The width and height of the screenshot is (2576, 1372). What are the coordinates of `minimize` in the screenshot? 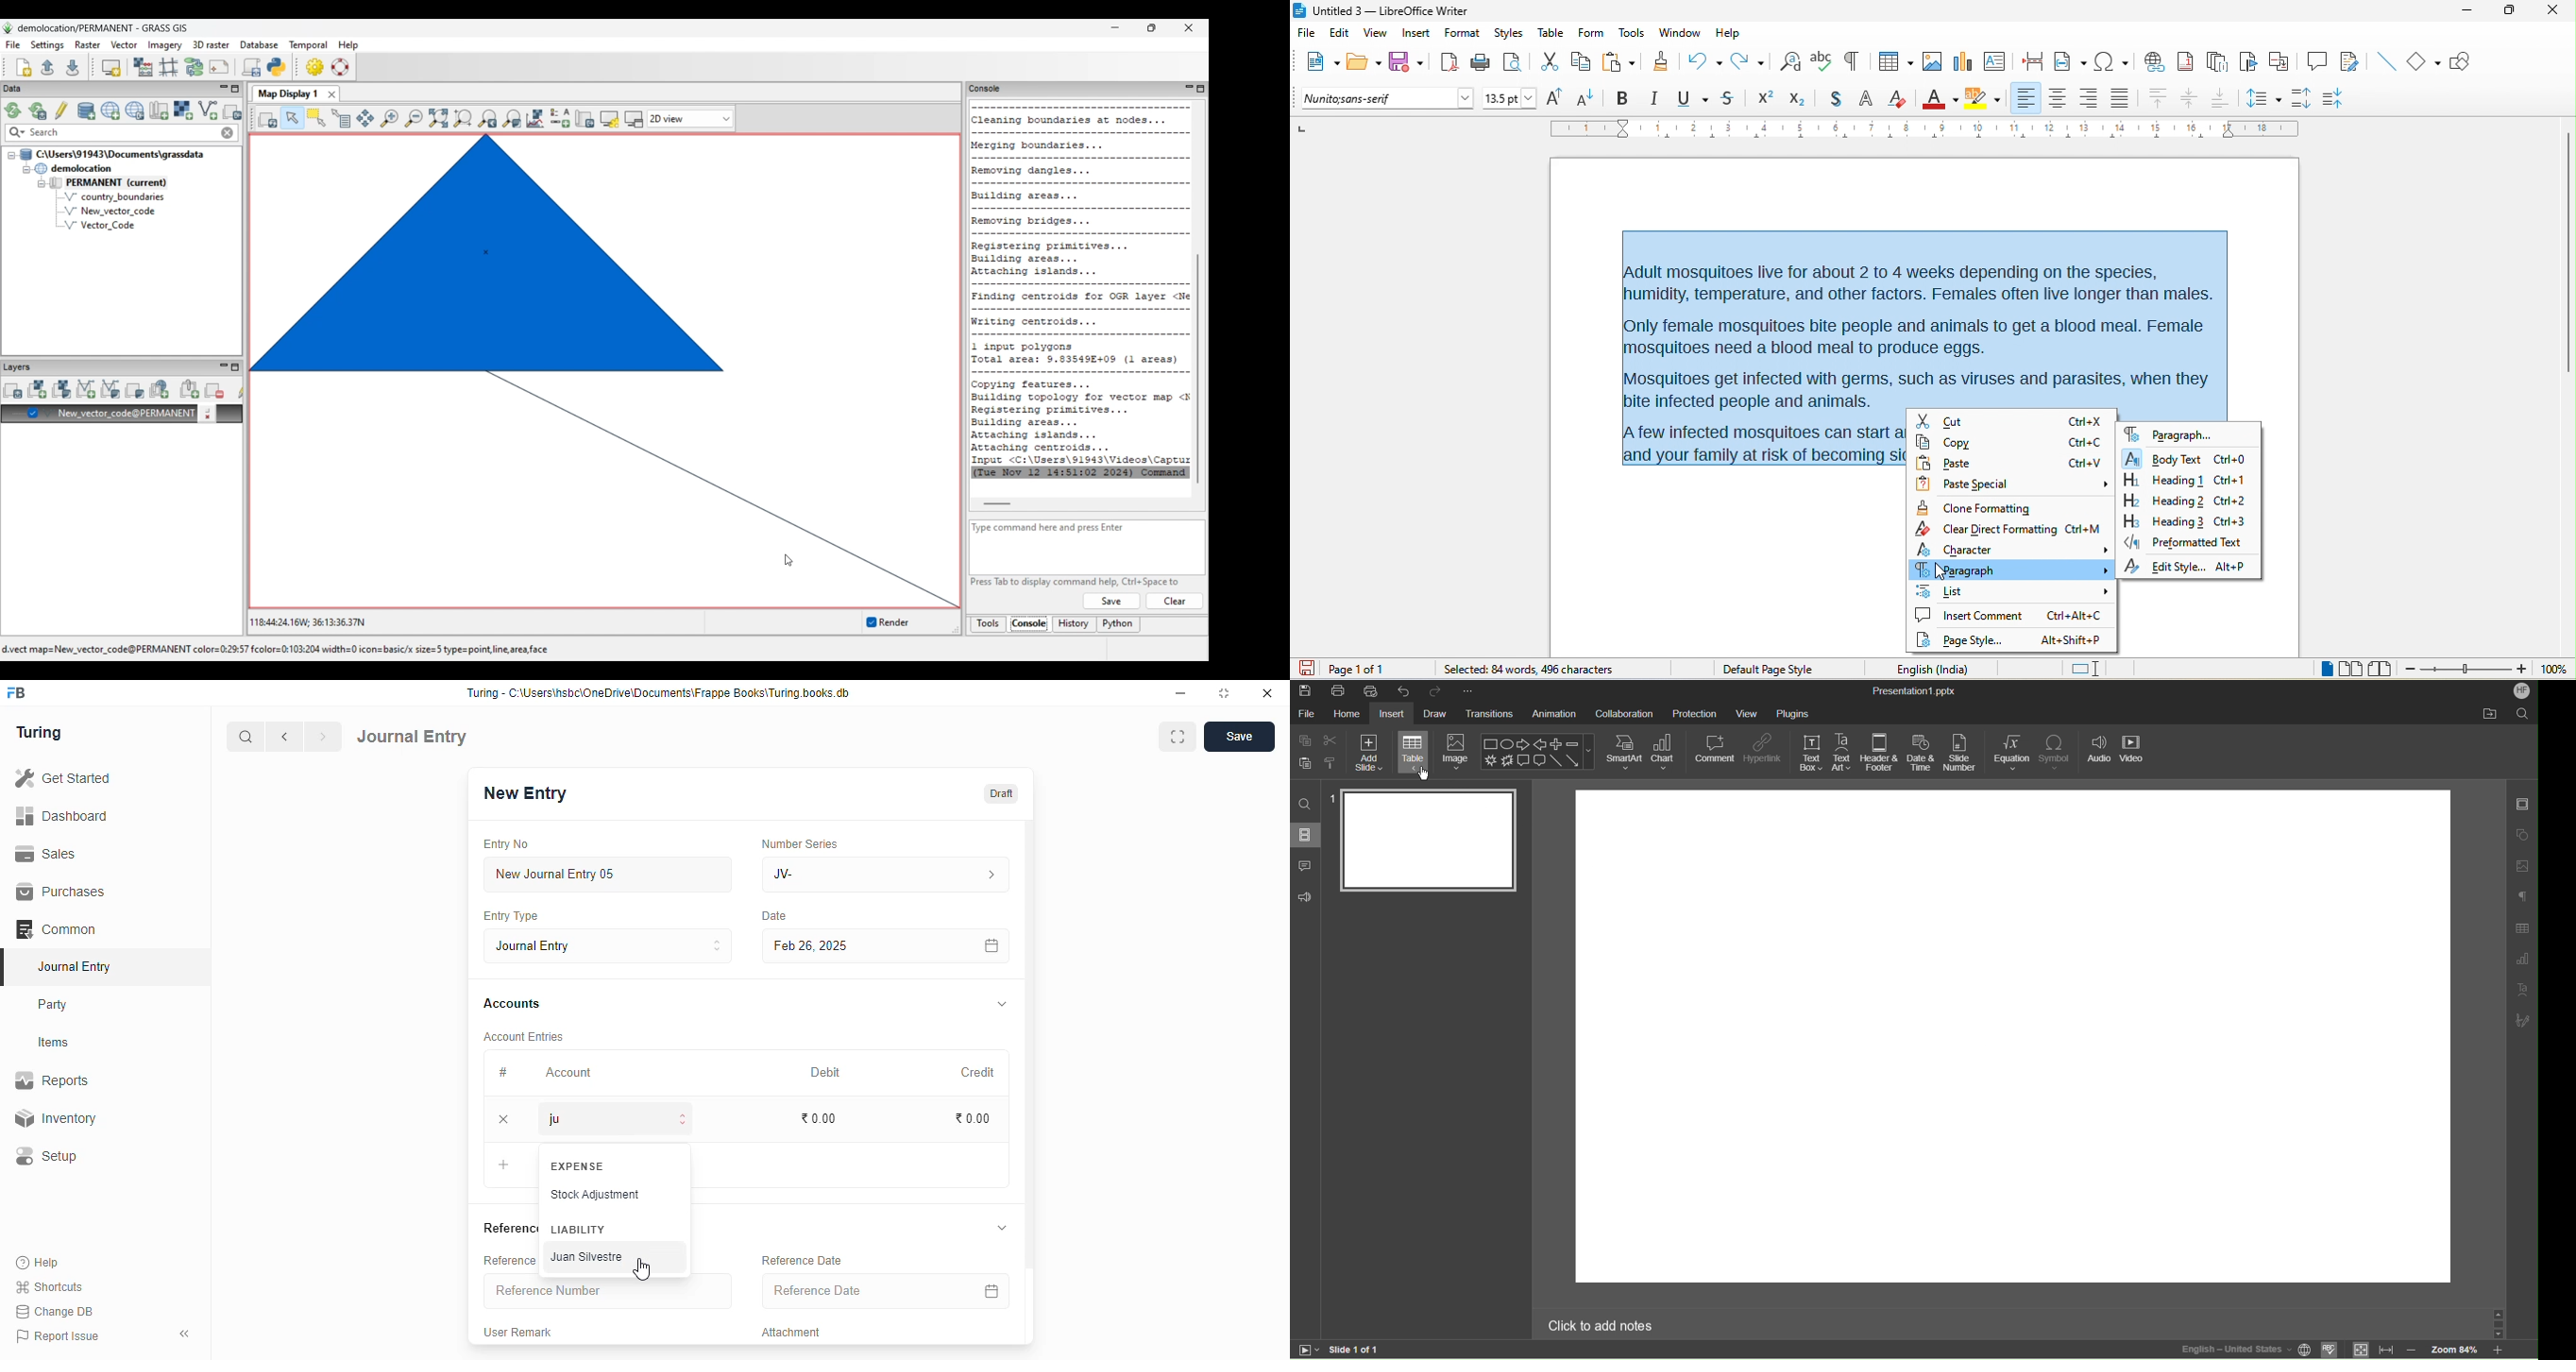 It's located at (2466, 12).